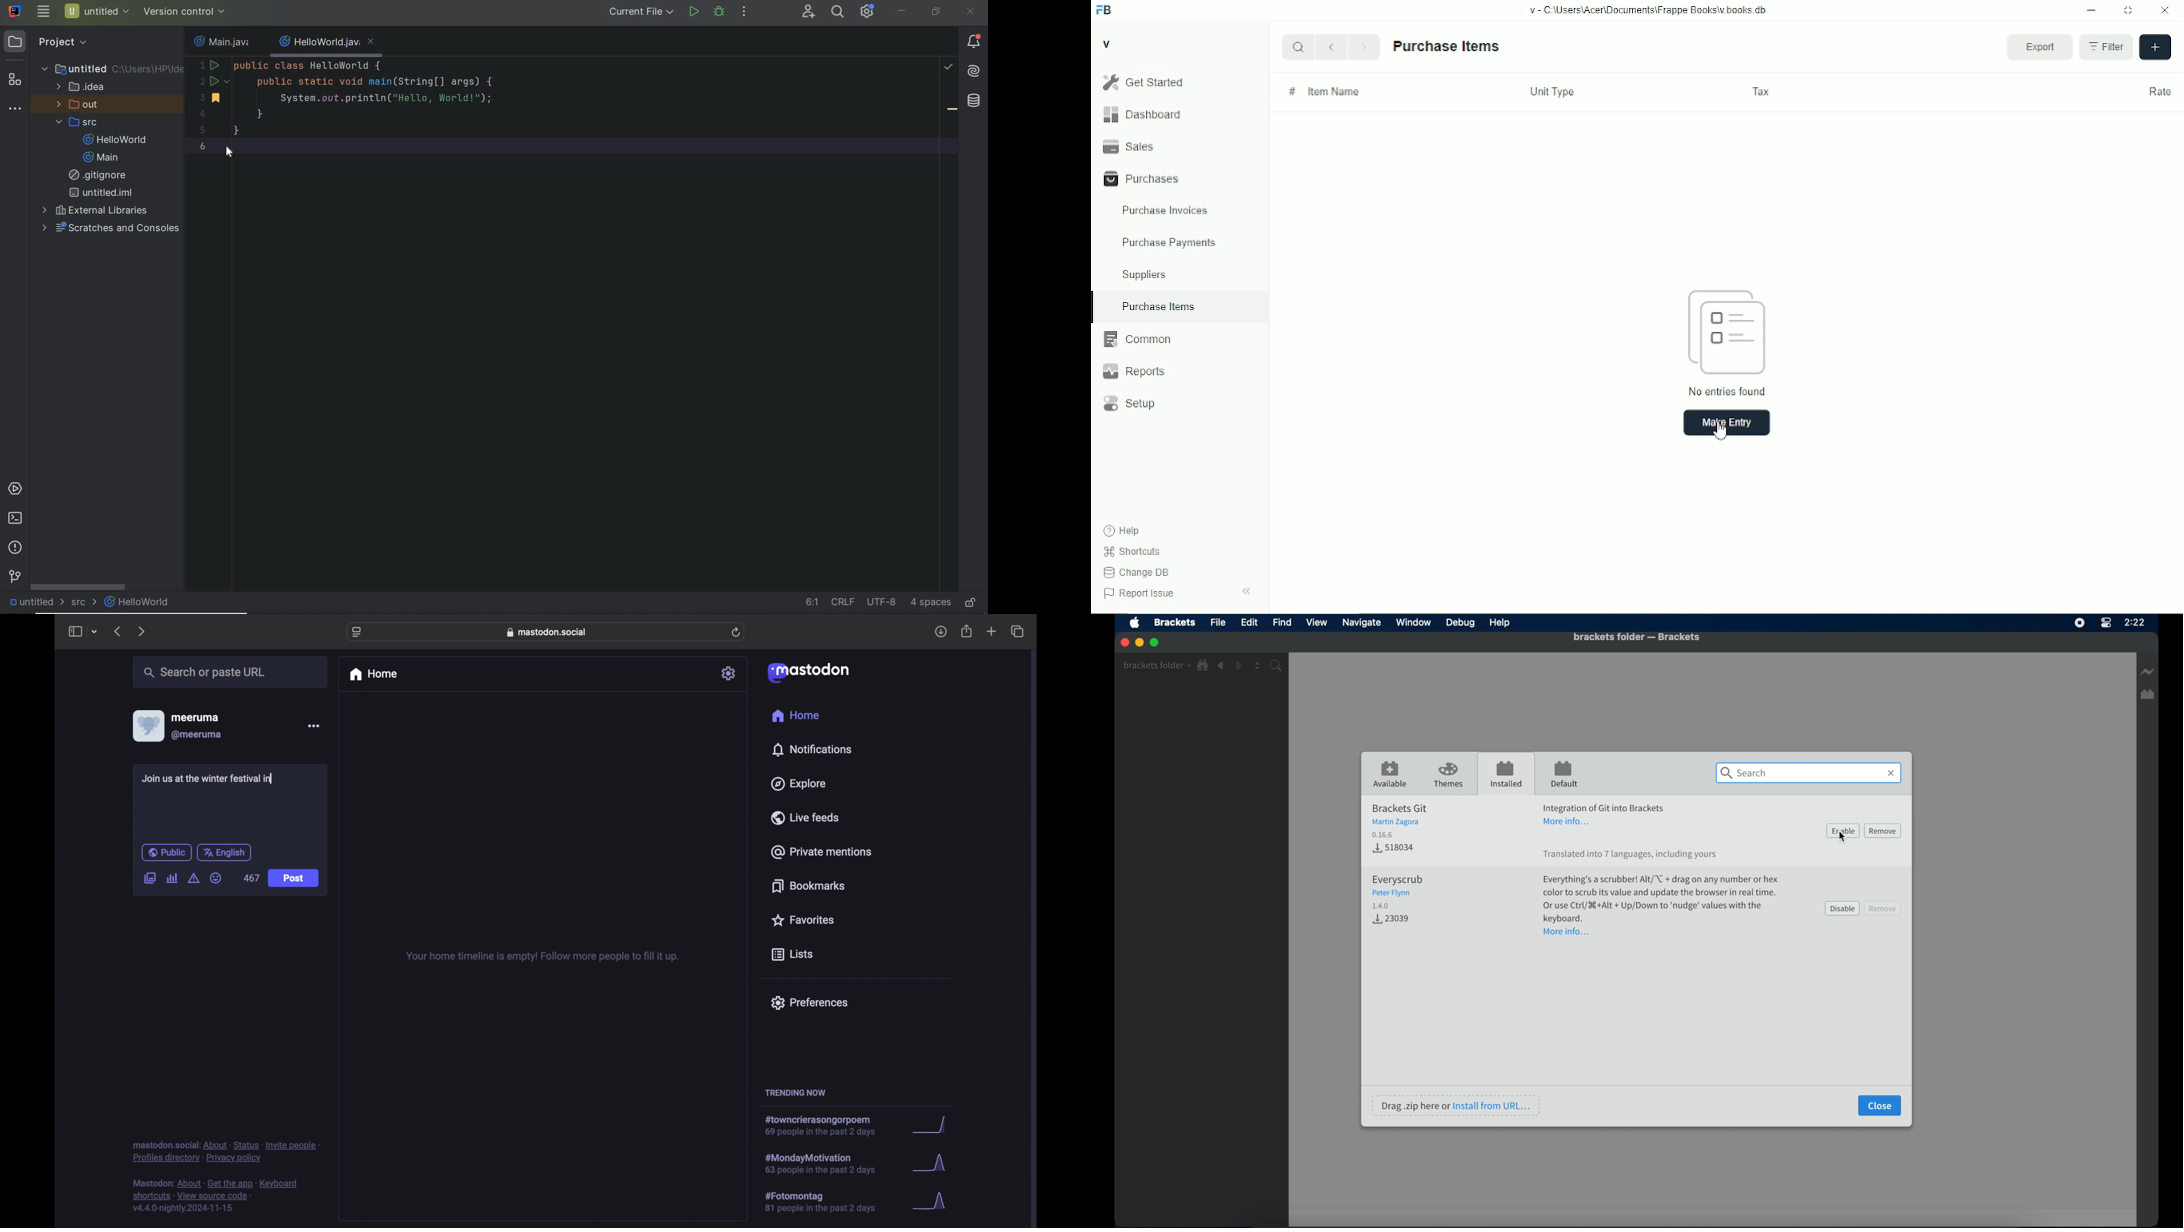 This screenshot has height=1232, width=2184. Describe the element at coordinates (1649, 10) in the screenshot. I see `v-C:\Users\Acer\Documents\Frappe books\v.books.db` at that location.